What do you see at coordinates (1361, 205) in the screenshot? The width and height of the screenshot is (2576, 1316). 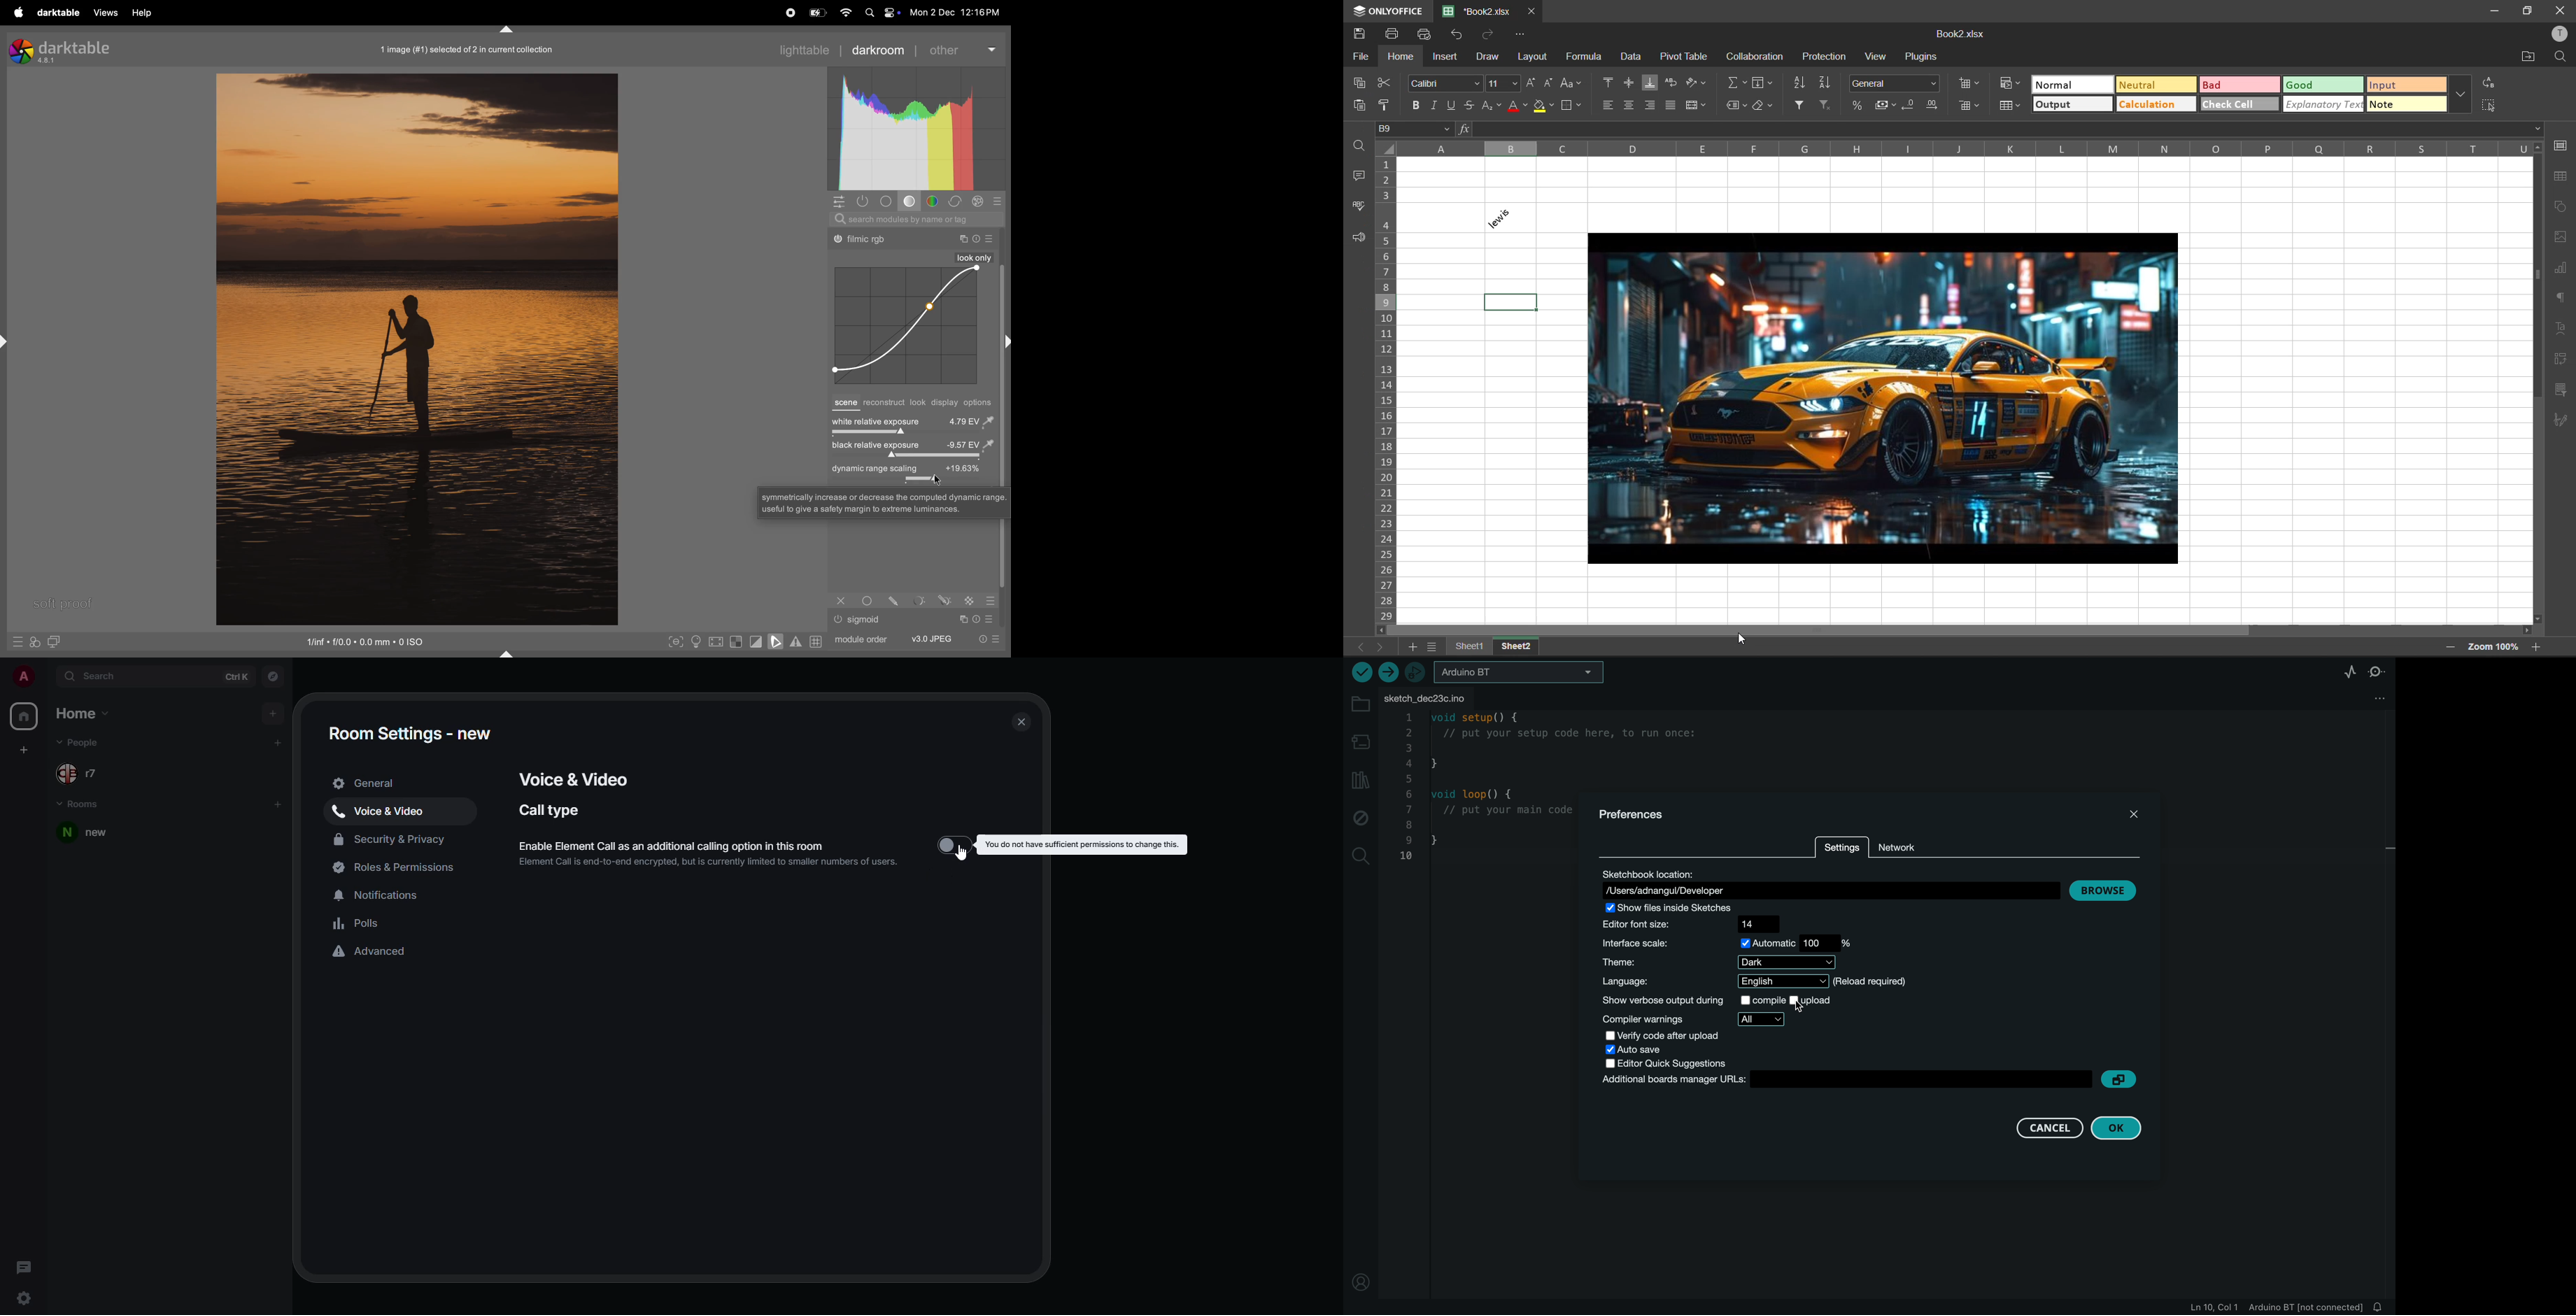 I see `spellcheck` at bounding box center [1361, 205].